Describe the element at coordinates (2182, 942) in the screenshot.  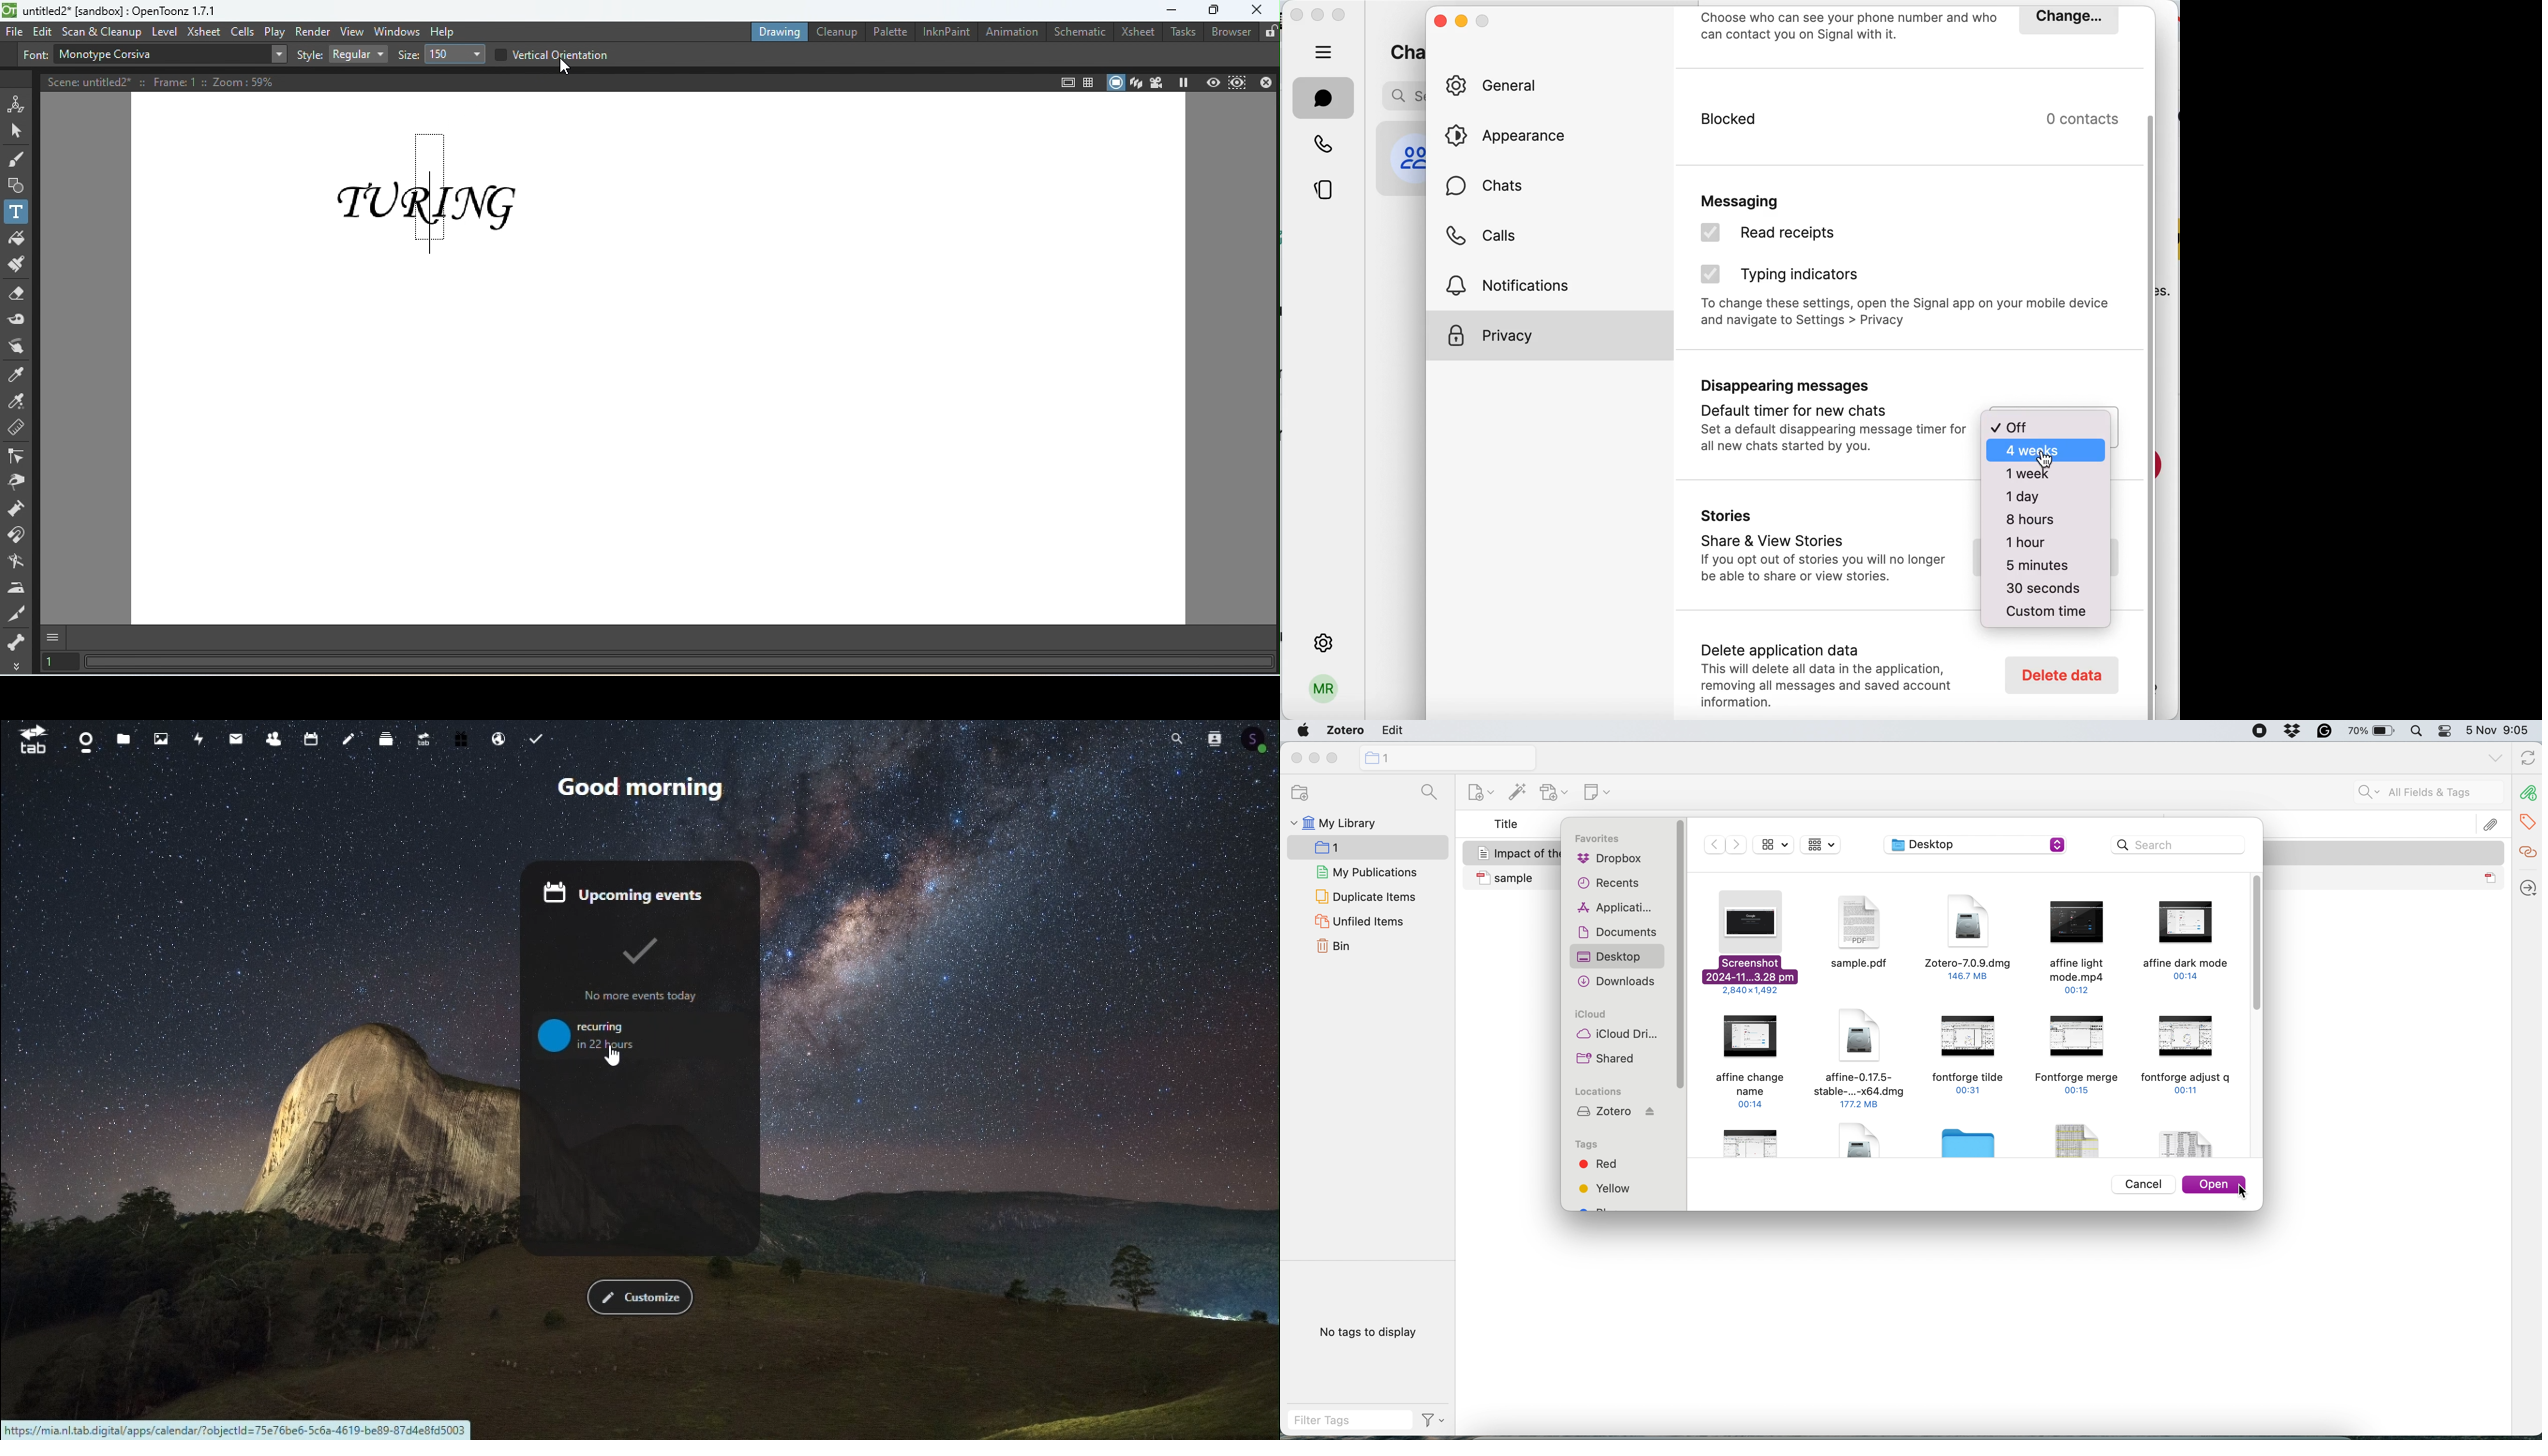
I see `Affine dark mode.mp4` at that location.